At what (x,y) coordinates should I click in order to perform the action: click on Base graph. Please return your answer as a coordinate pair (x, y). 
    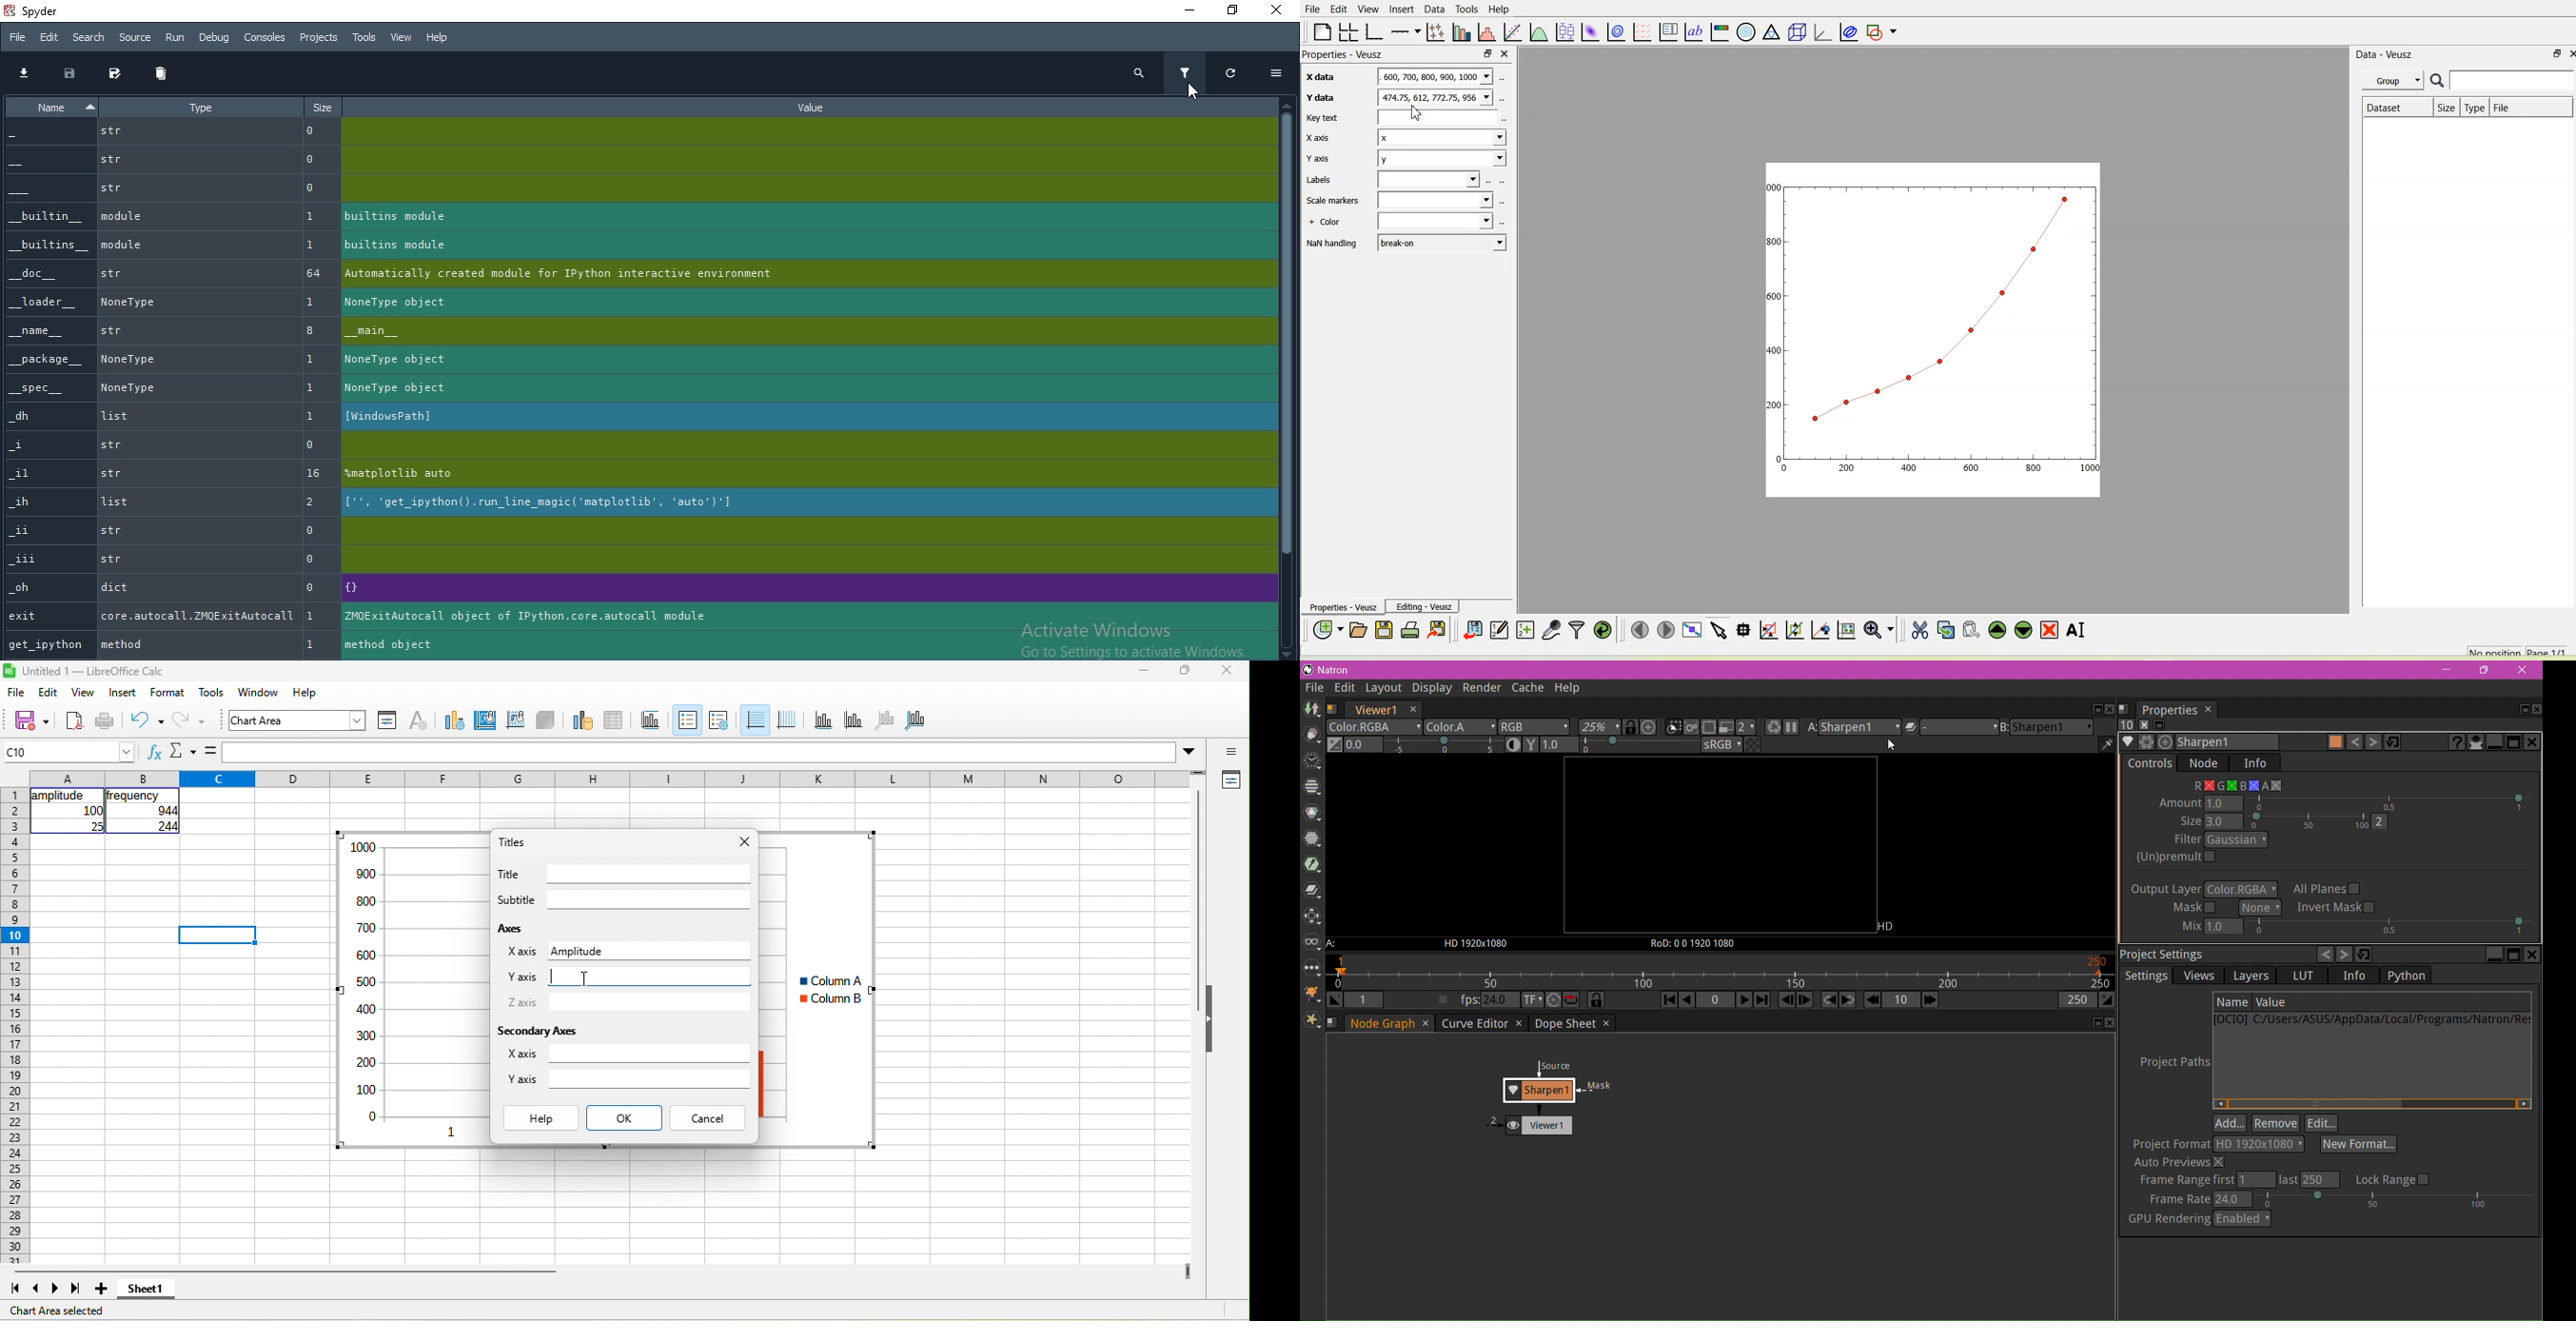
    Looking at the image, I should click on (1373, 32).